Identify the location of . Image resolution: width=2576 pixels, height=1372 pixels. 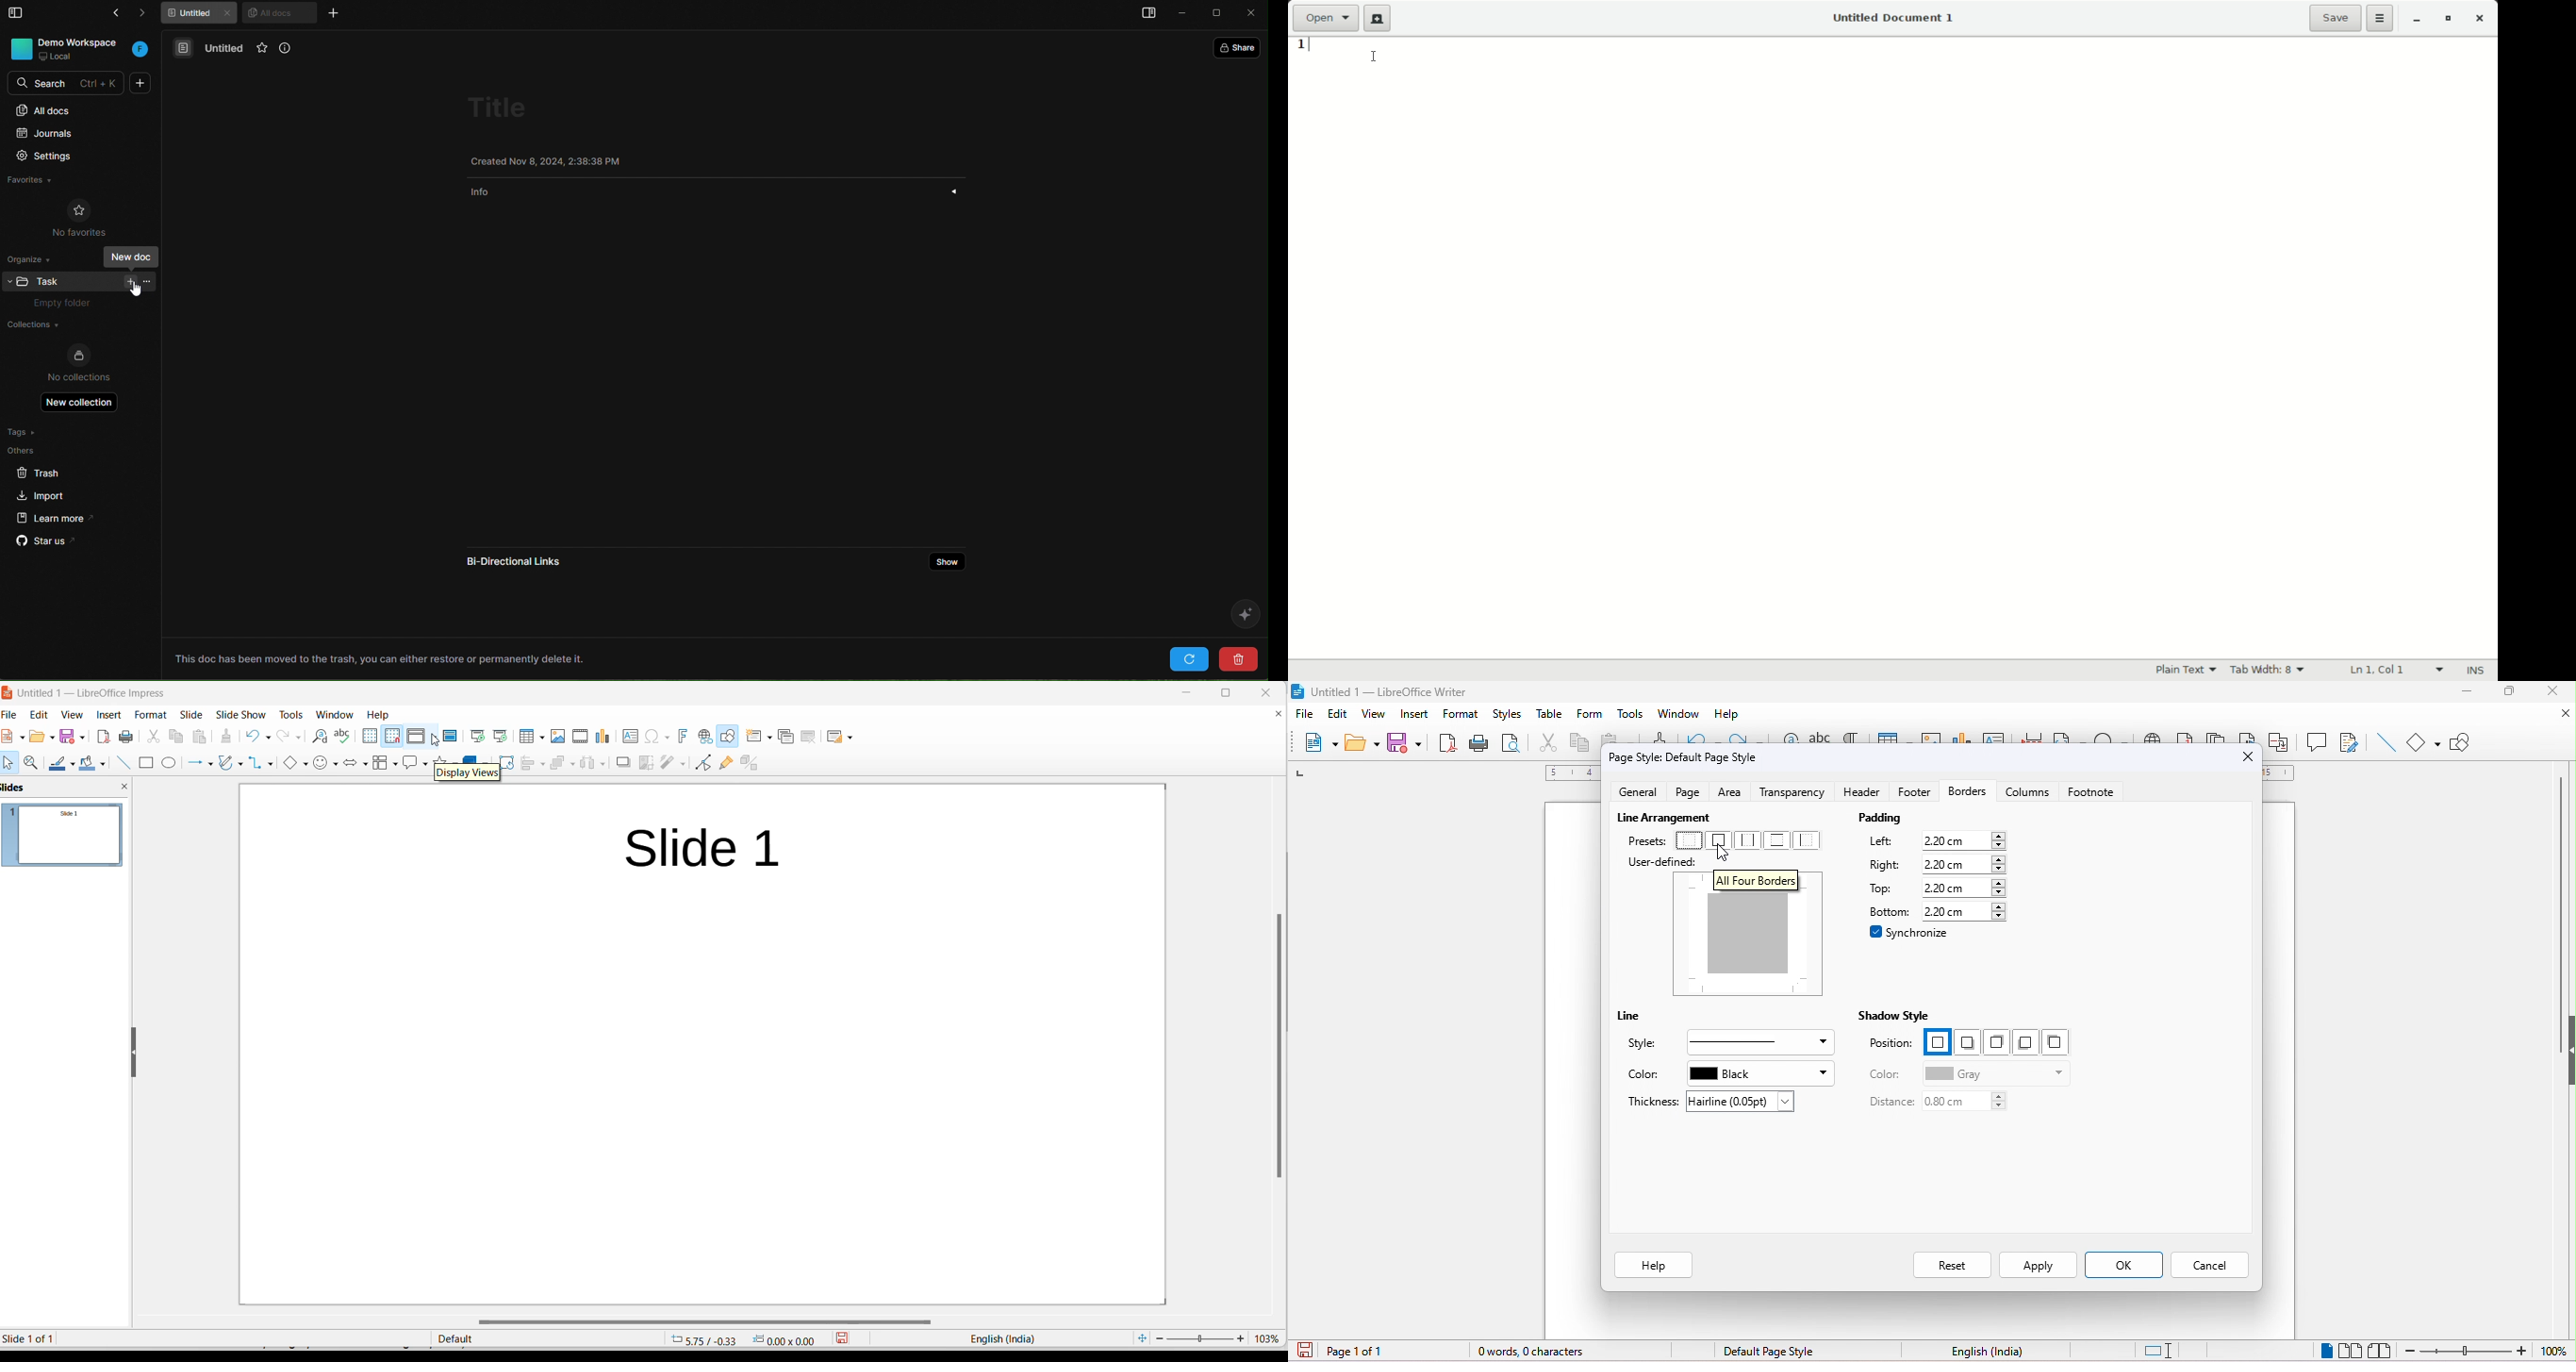
(2596, 1769).